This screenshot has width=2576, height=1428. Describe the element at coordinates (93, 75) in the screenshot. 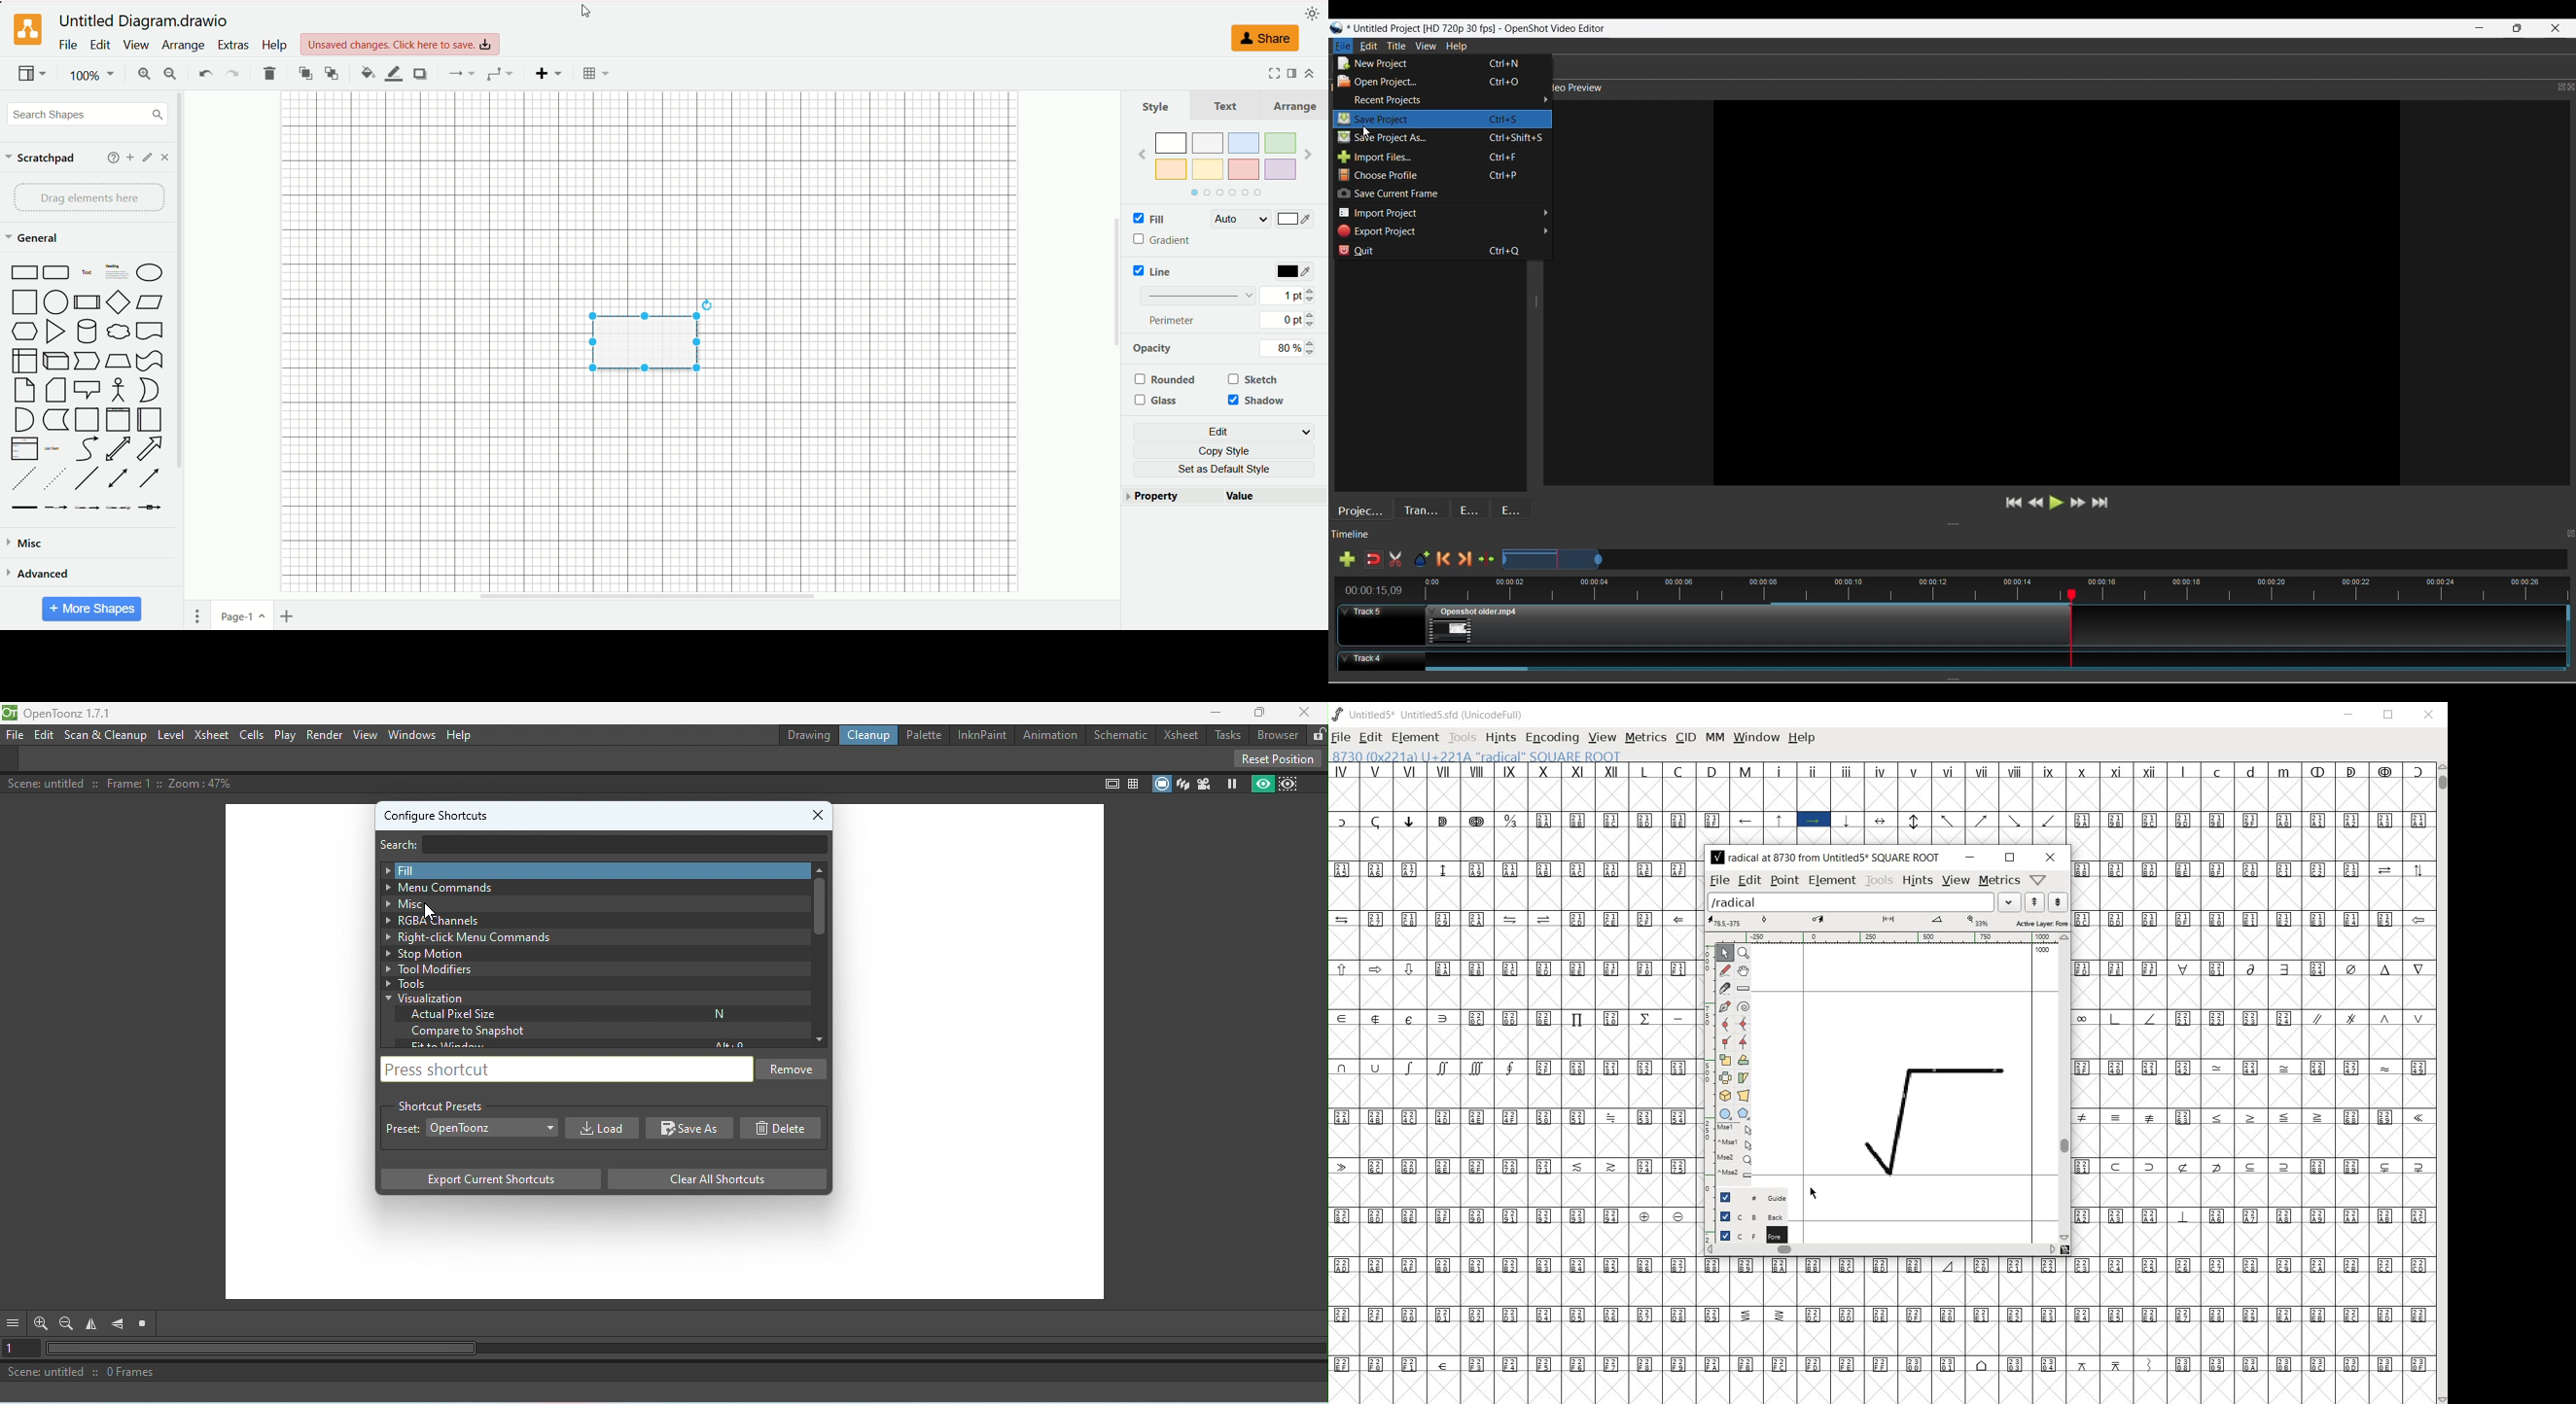

I see `100%` at that location.